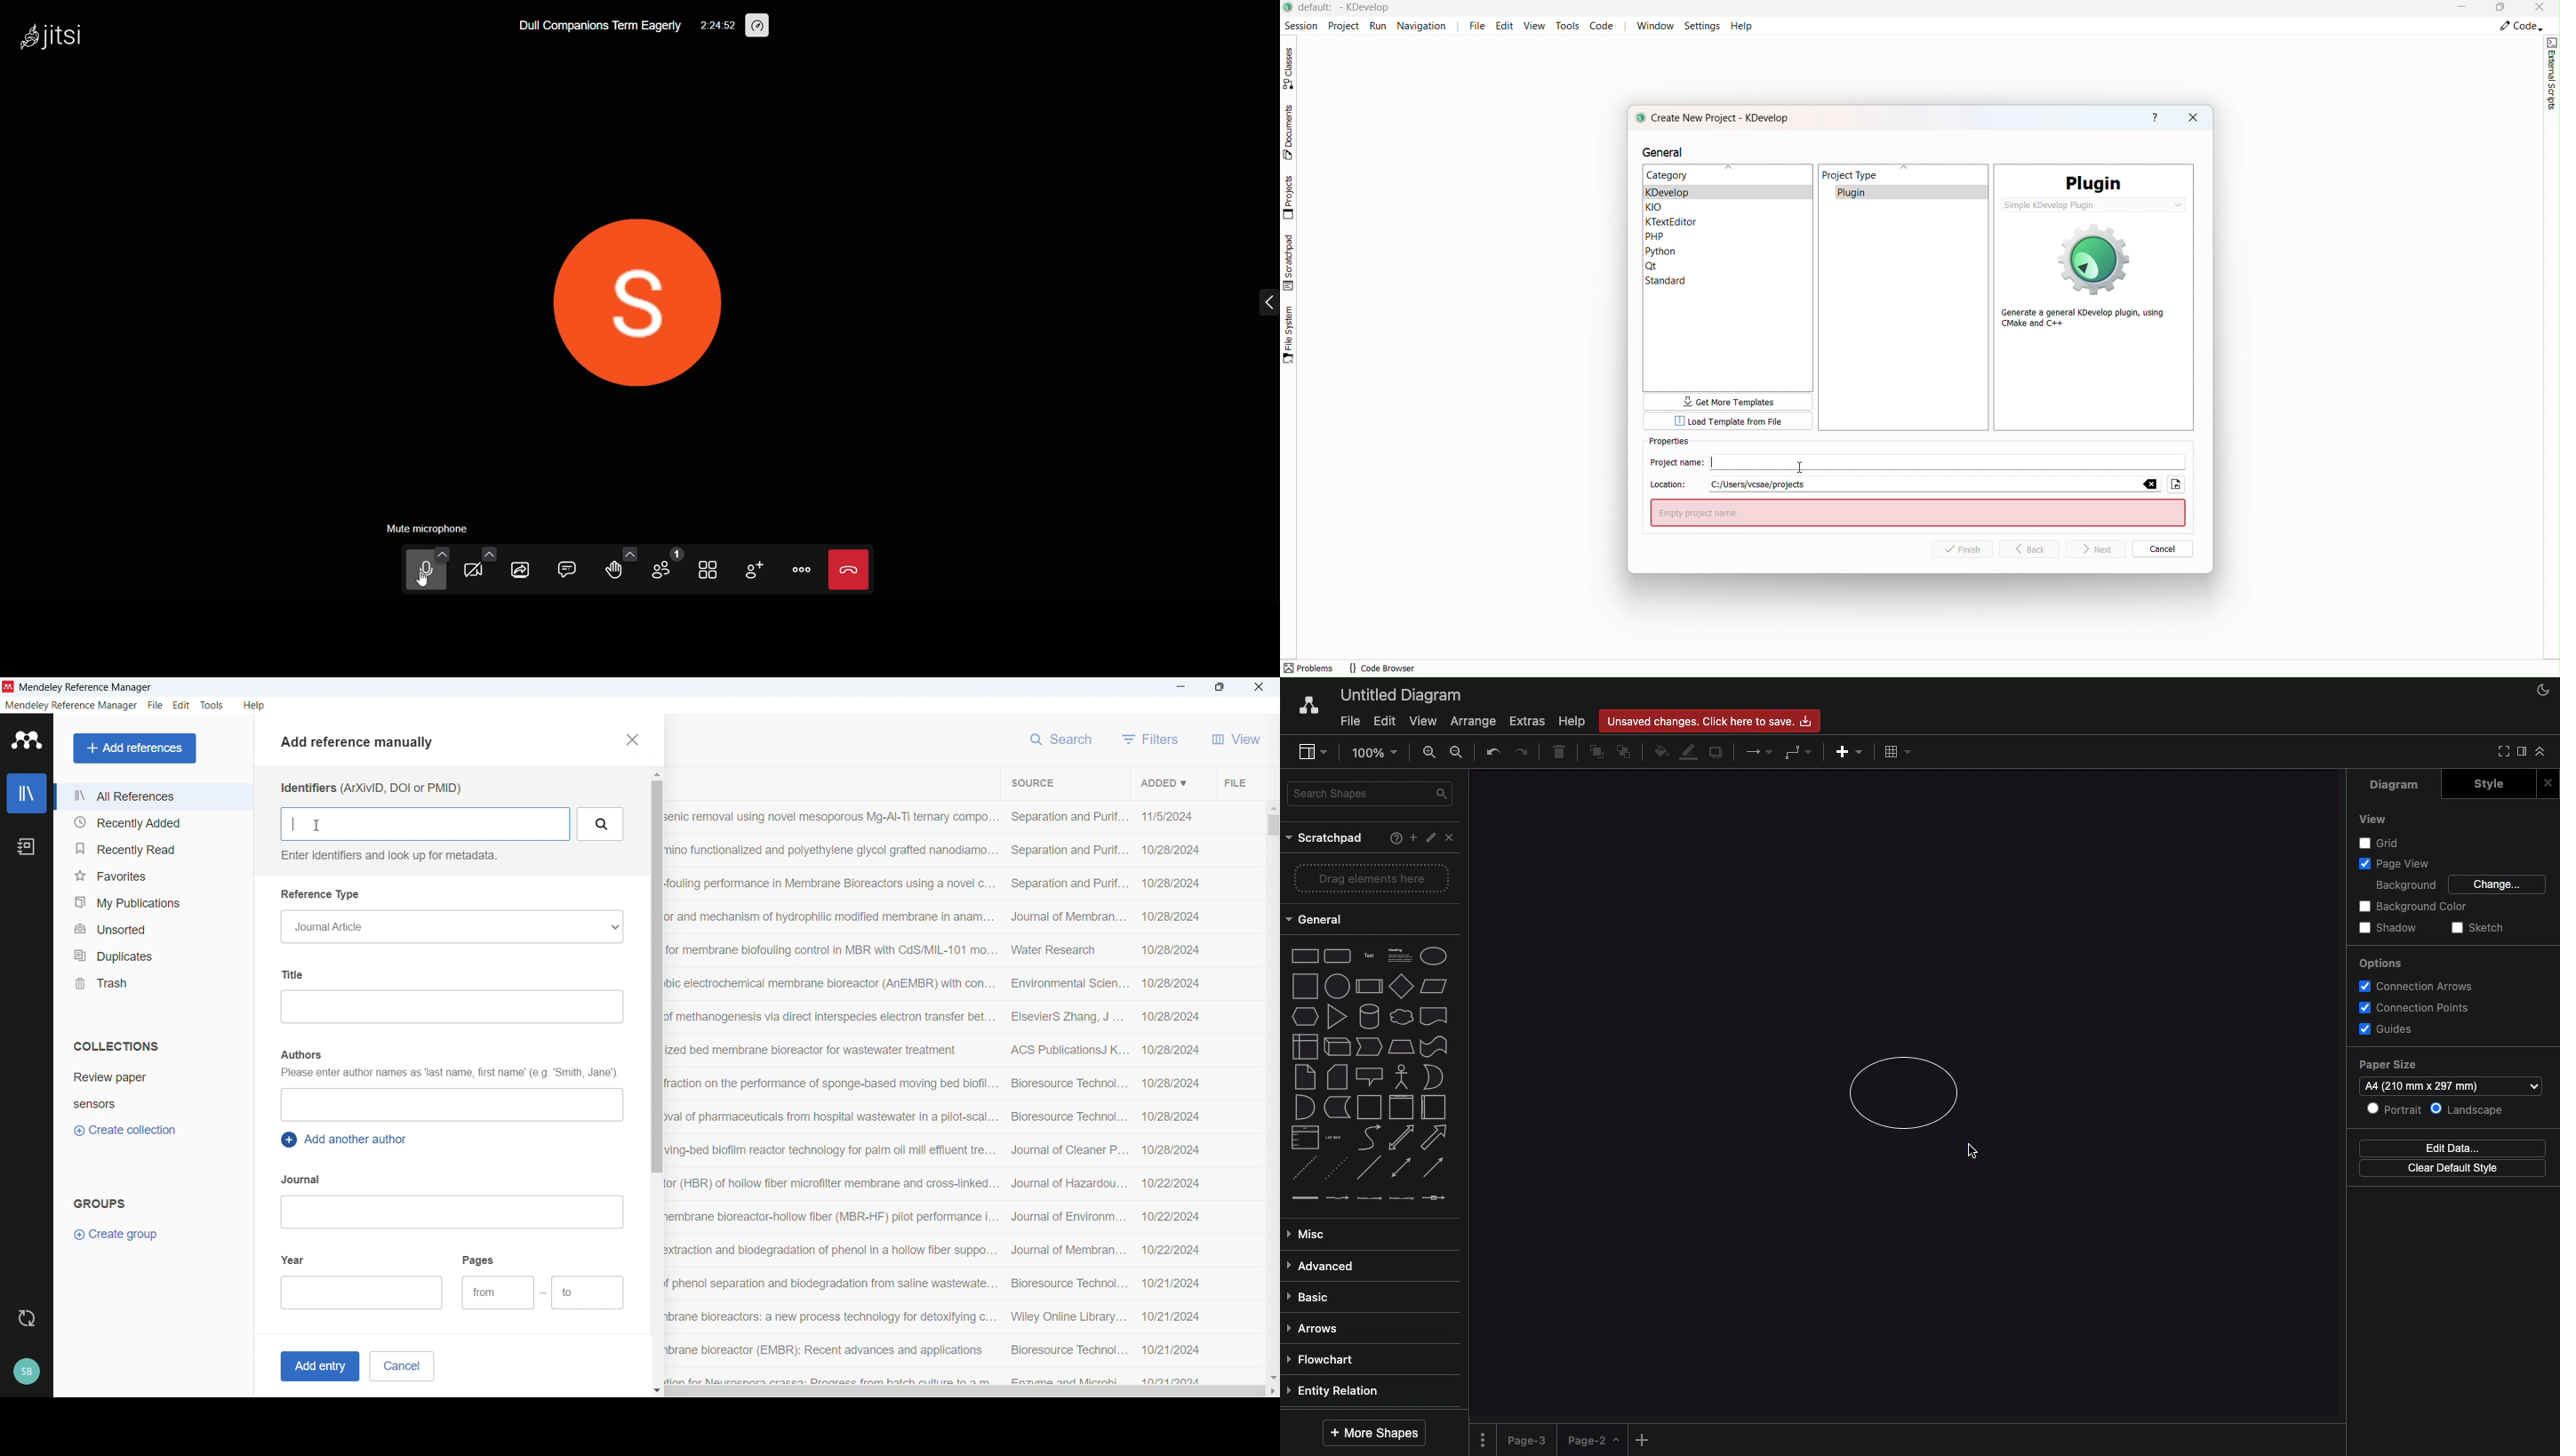  I want to click on File, so click(1348, 720).